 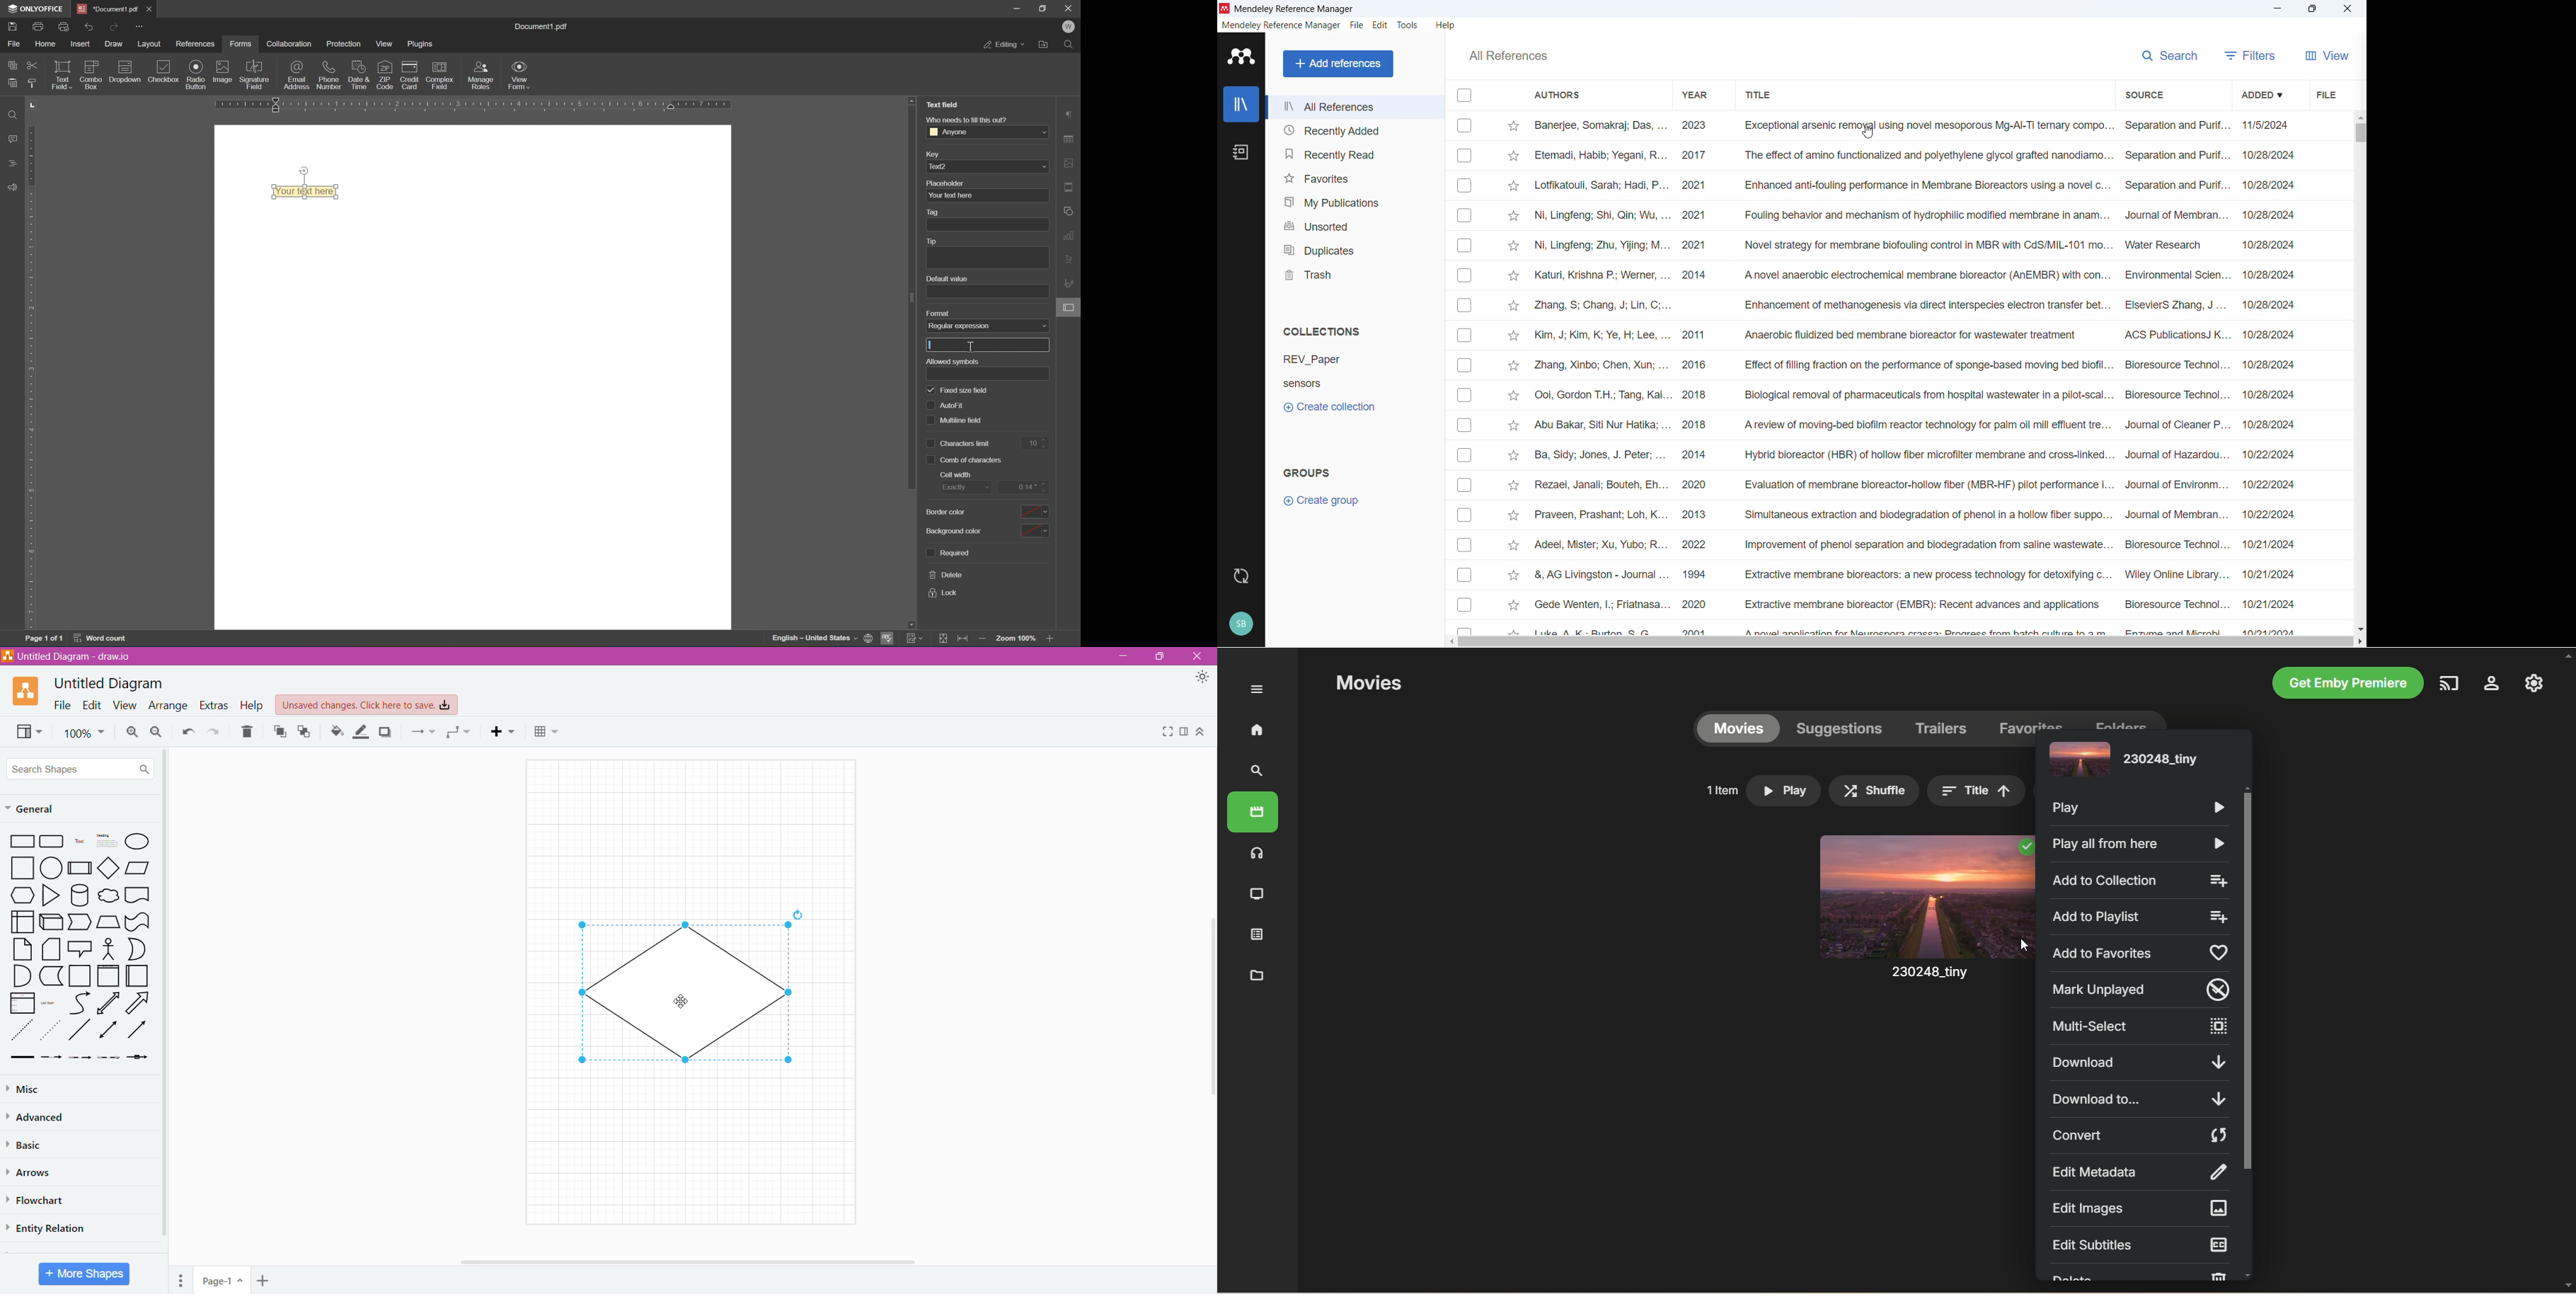 I want to click on hybrid bioreactor of hollow fiber microfilter membrane and cross linked, so click(x=1925, y=456).